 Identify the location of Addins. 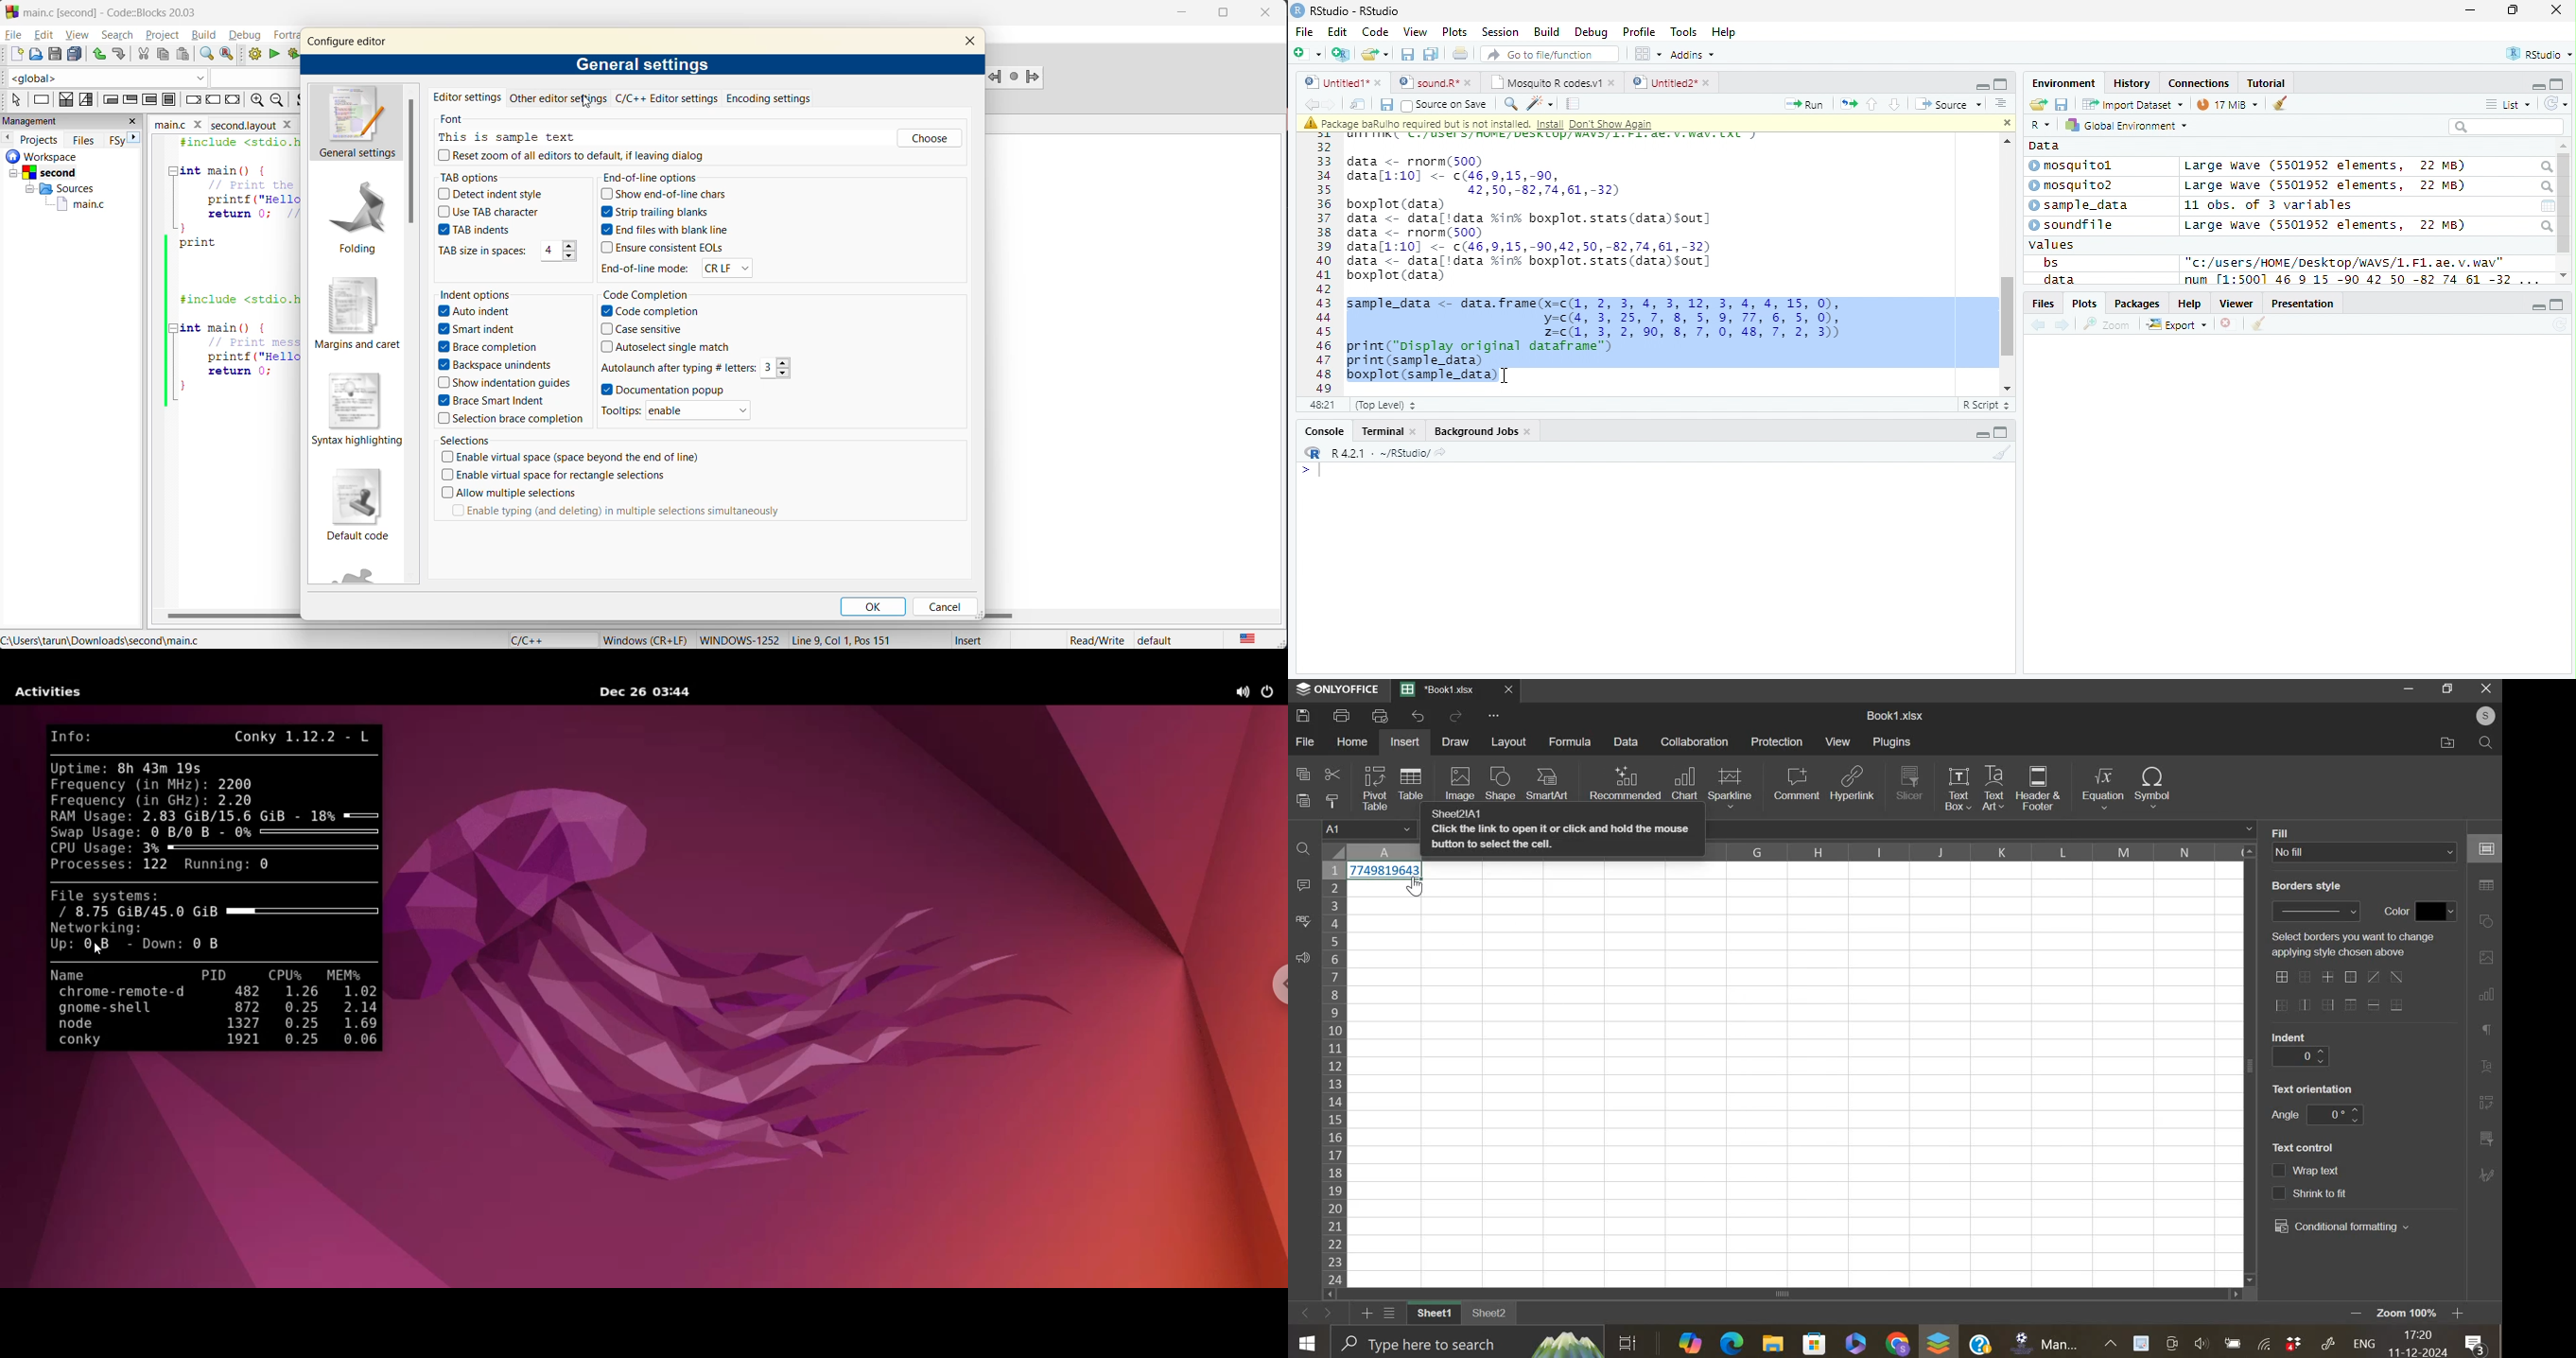
(1695, 54).